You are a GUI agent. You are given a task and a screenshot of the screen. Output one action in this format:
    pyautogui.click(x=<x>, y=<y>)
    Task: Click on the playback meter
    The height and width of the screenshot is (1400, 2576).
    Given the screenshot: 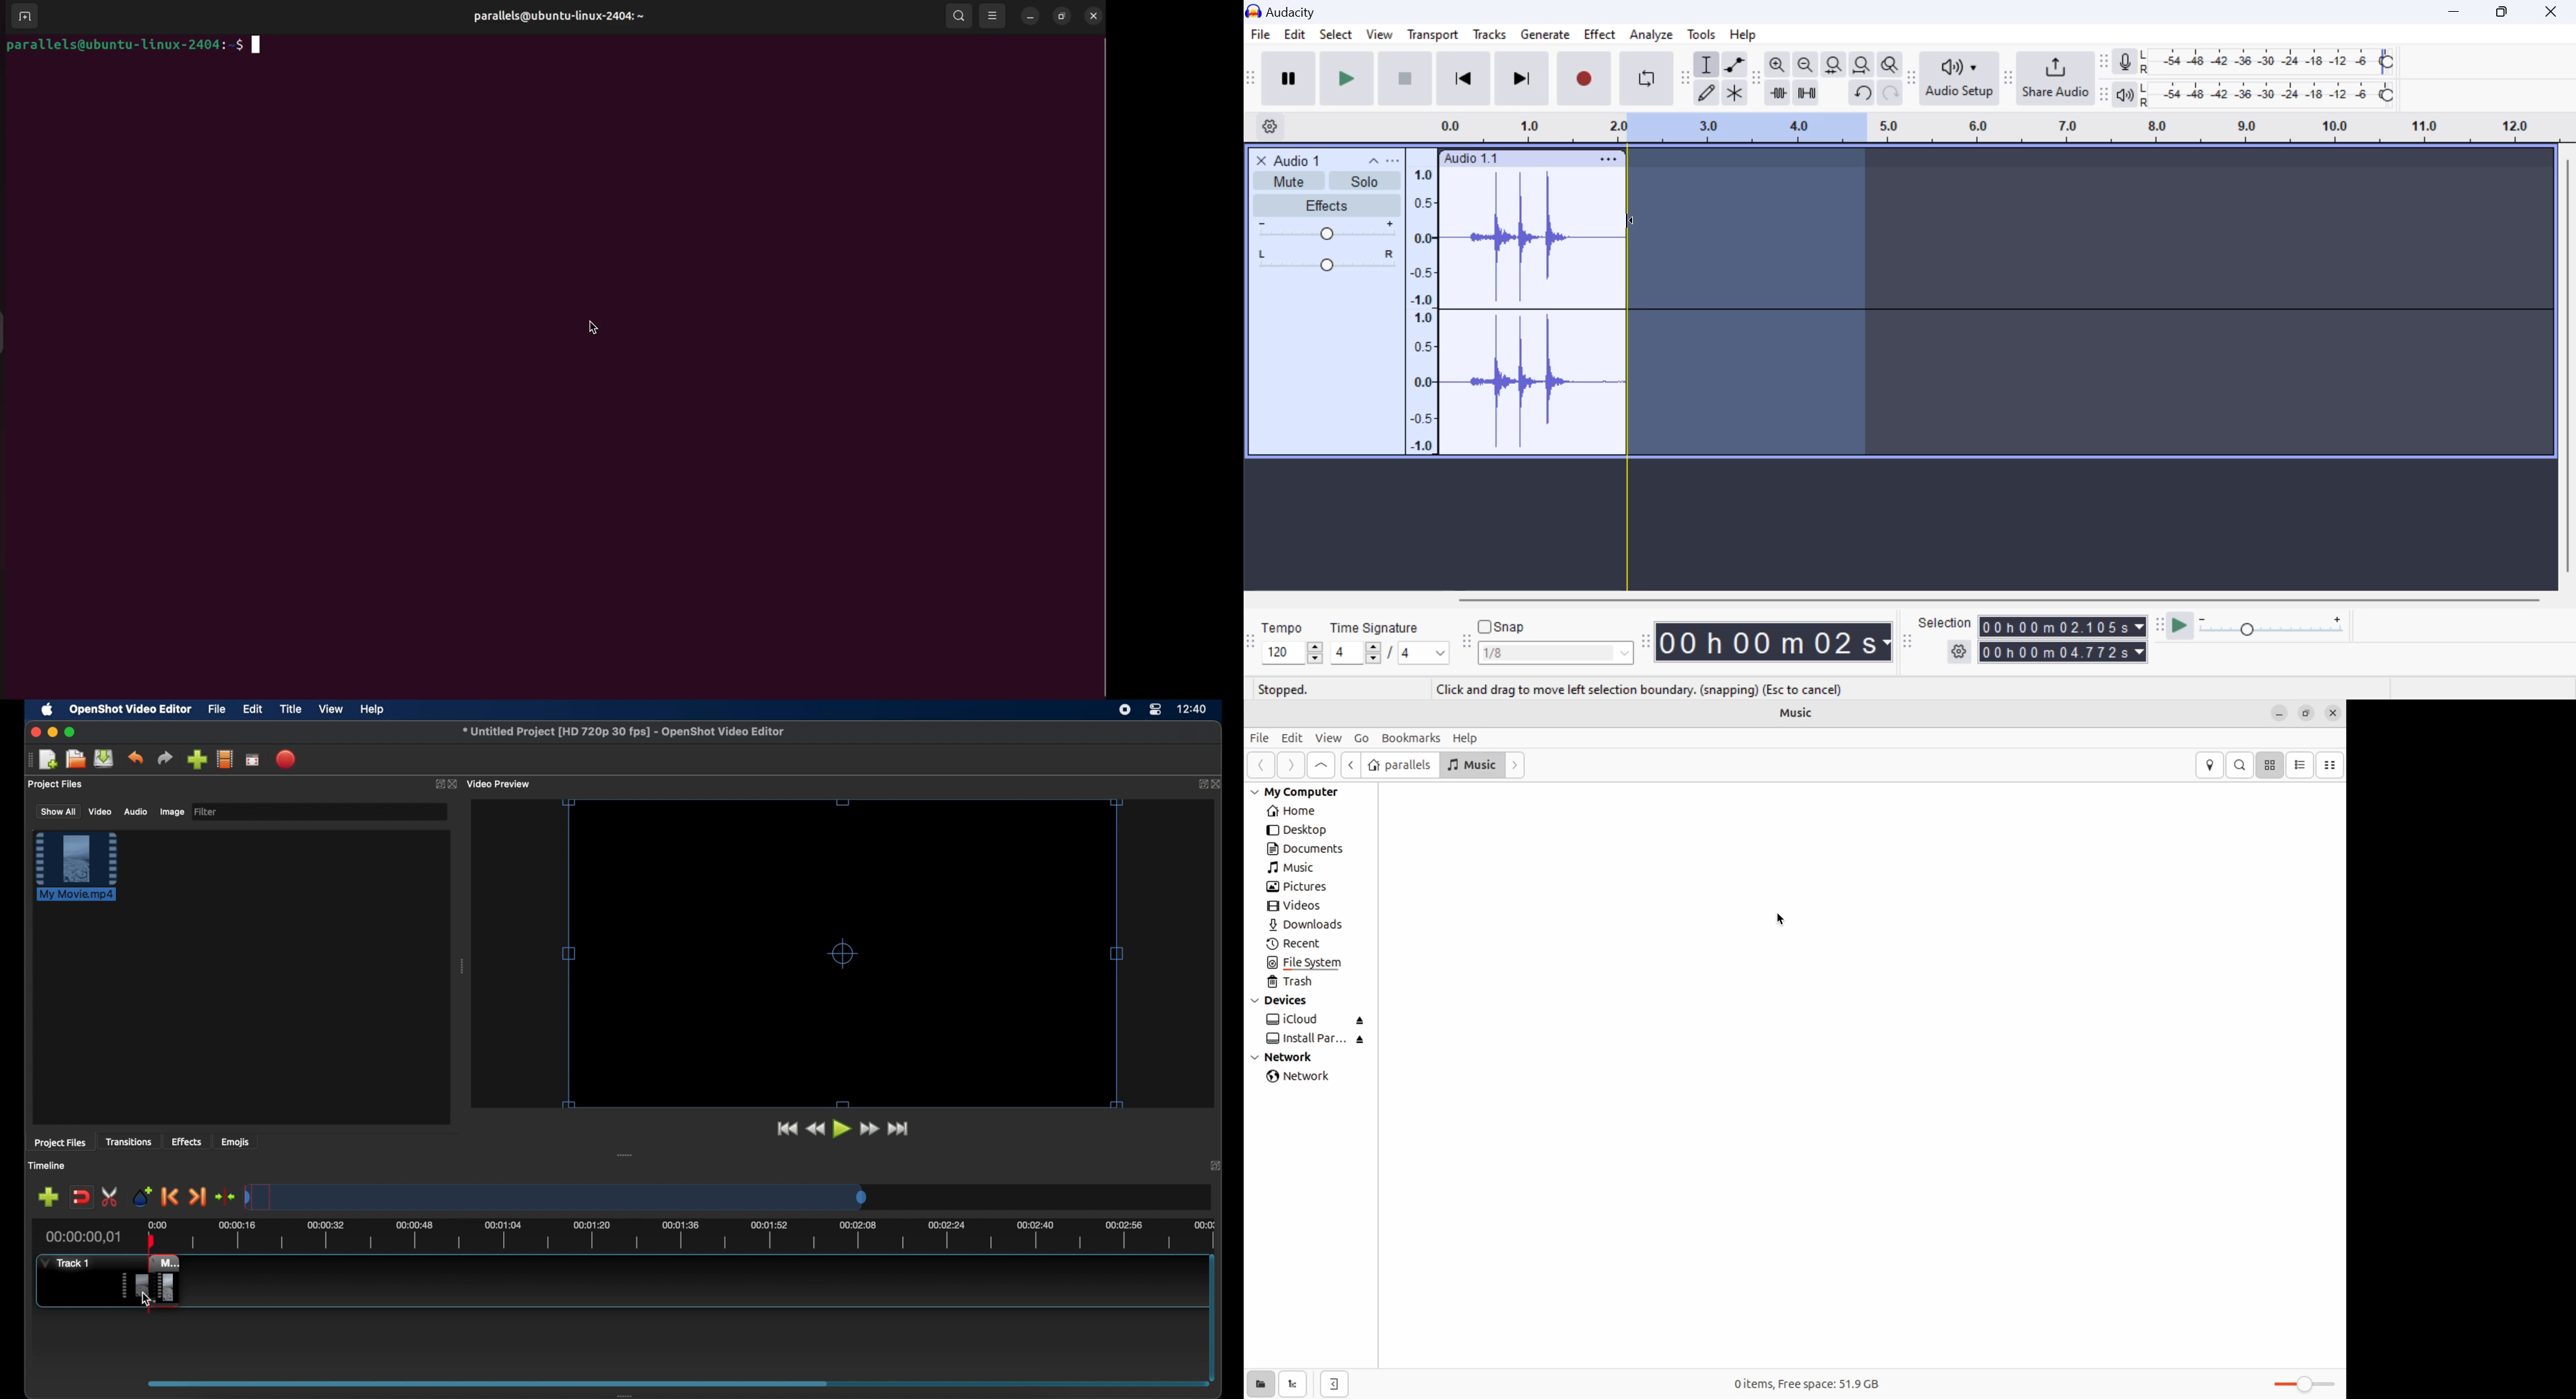 What is the action you would take?
    pyautogui.click(x=2126, y=94)
    